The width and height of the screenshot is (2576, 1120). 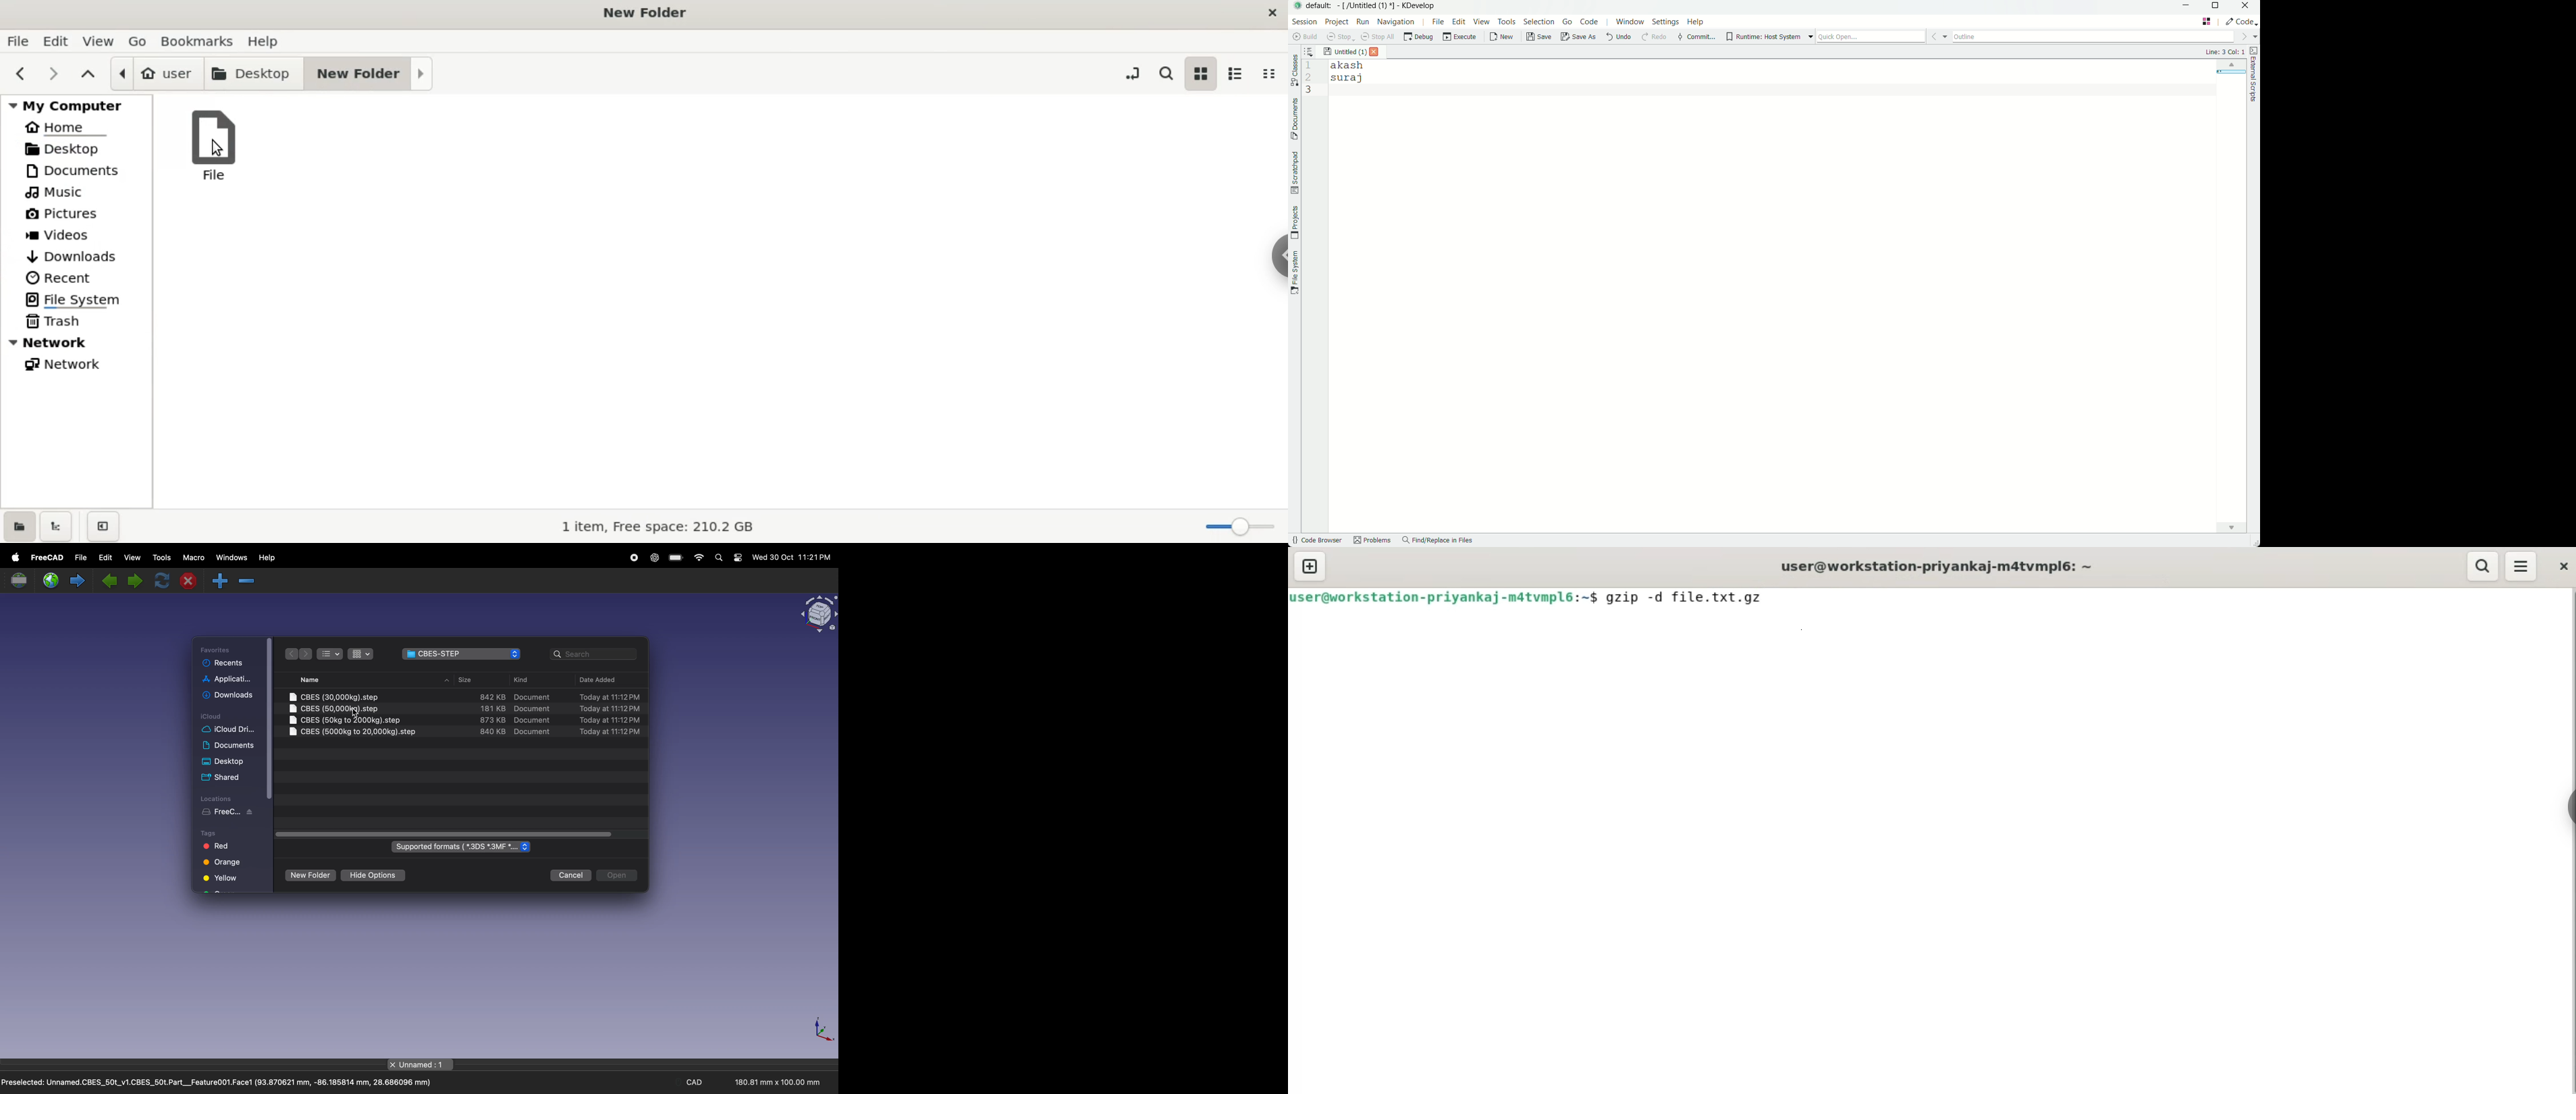 What do you see at coordinates (462, 654) in the screenshot?
I see `file navigator` at bounding box center [462, 654].